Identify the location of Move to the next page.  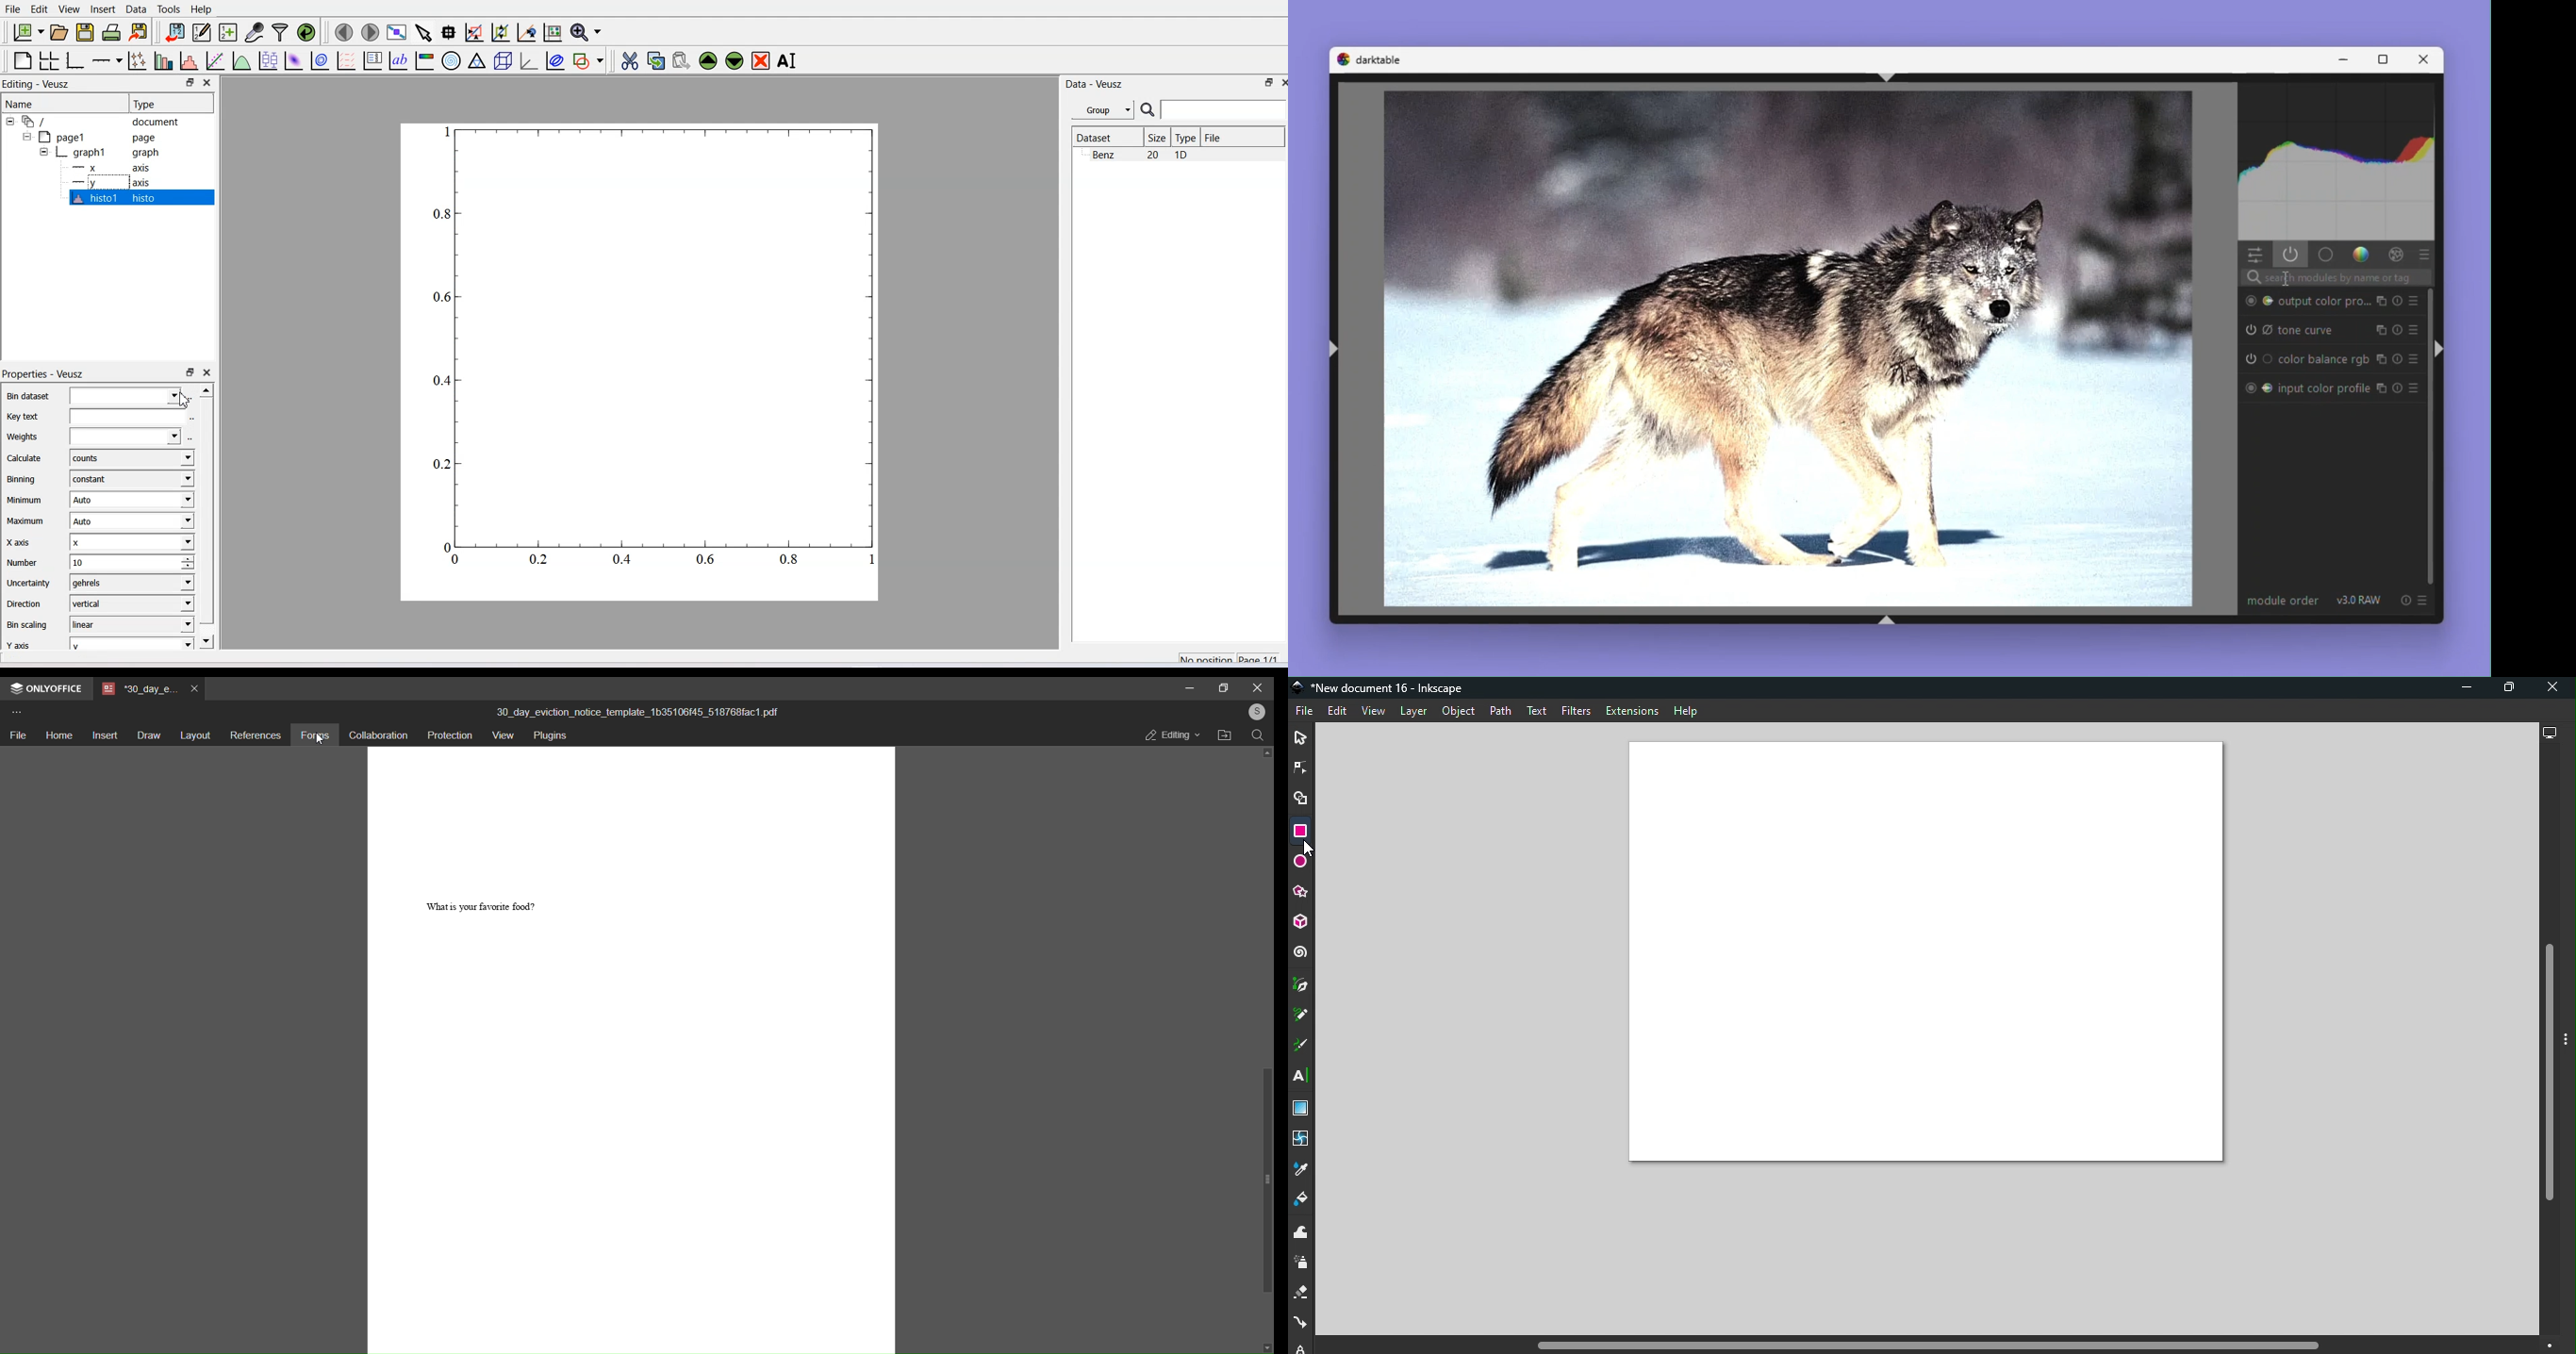
(371, 32).